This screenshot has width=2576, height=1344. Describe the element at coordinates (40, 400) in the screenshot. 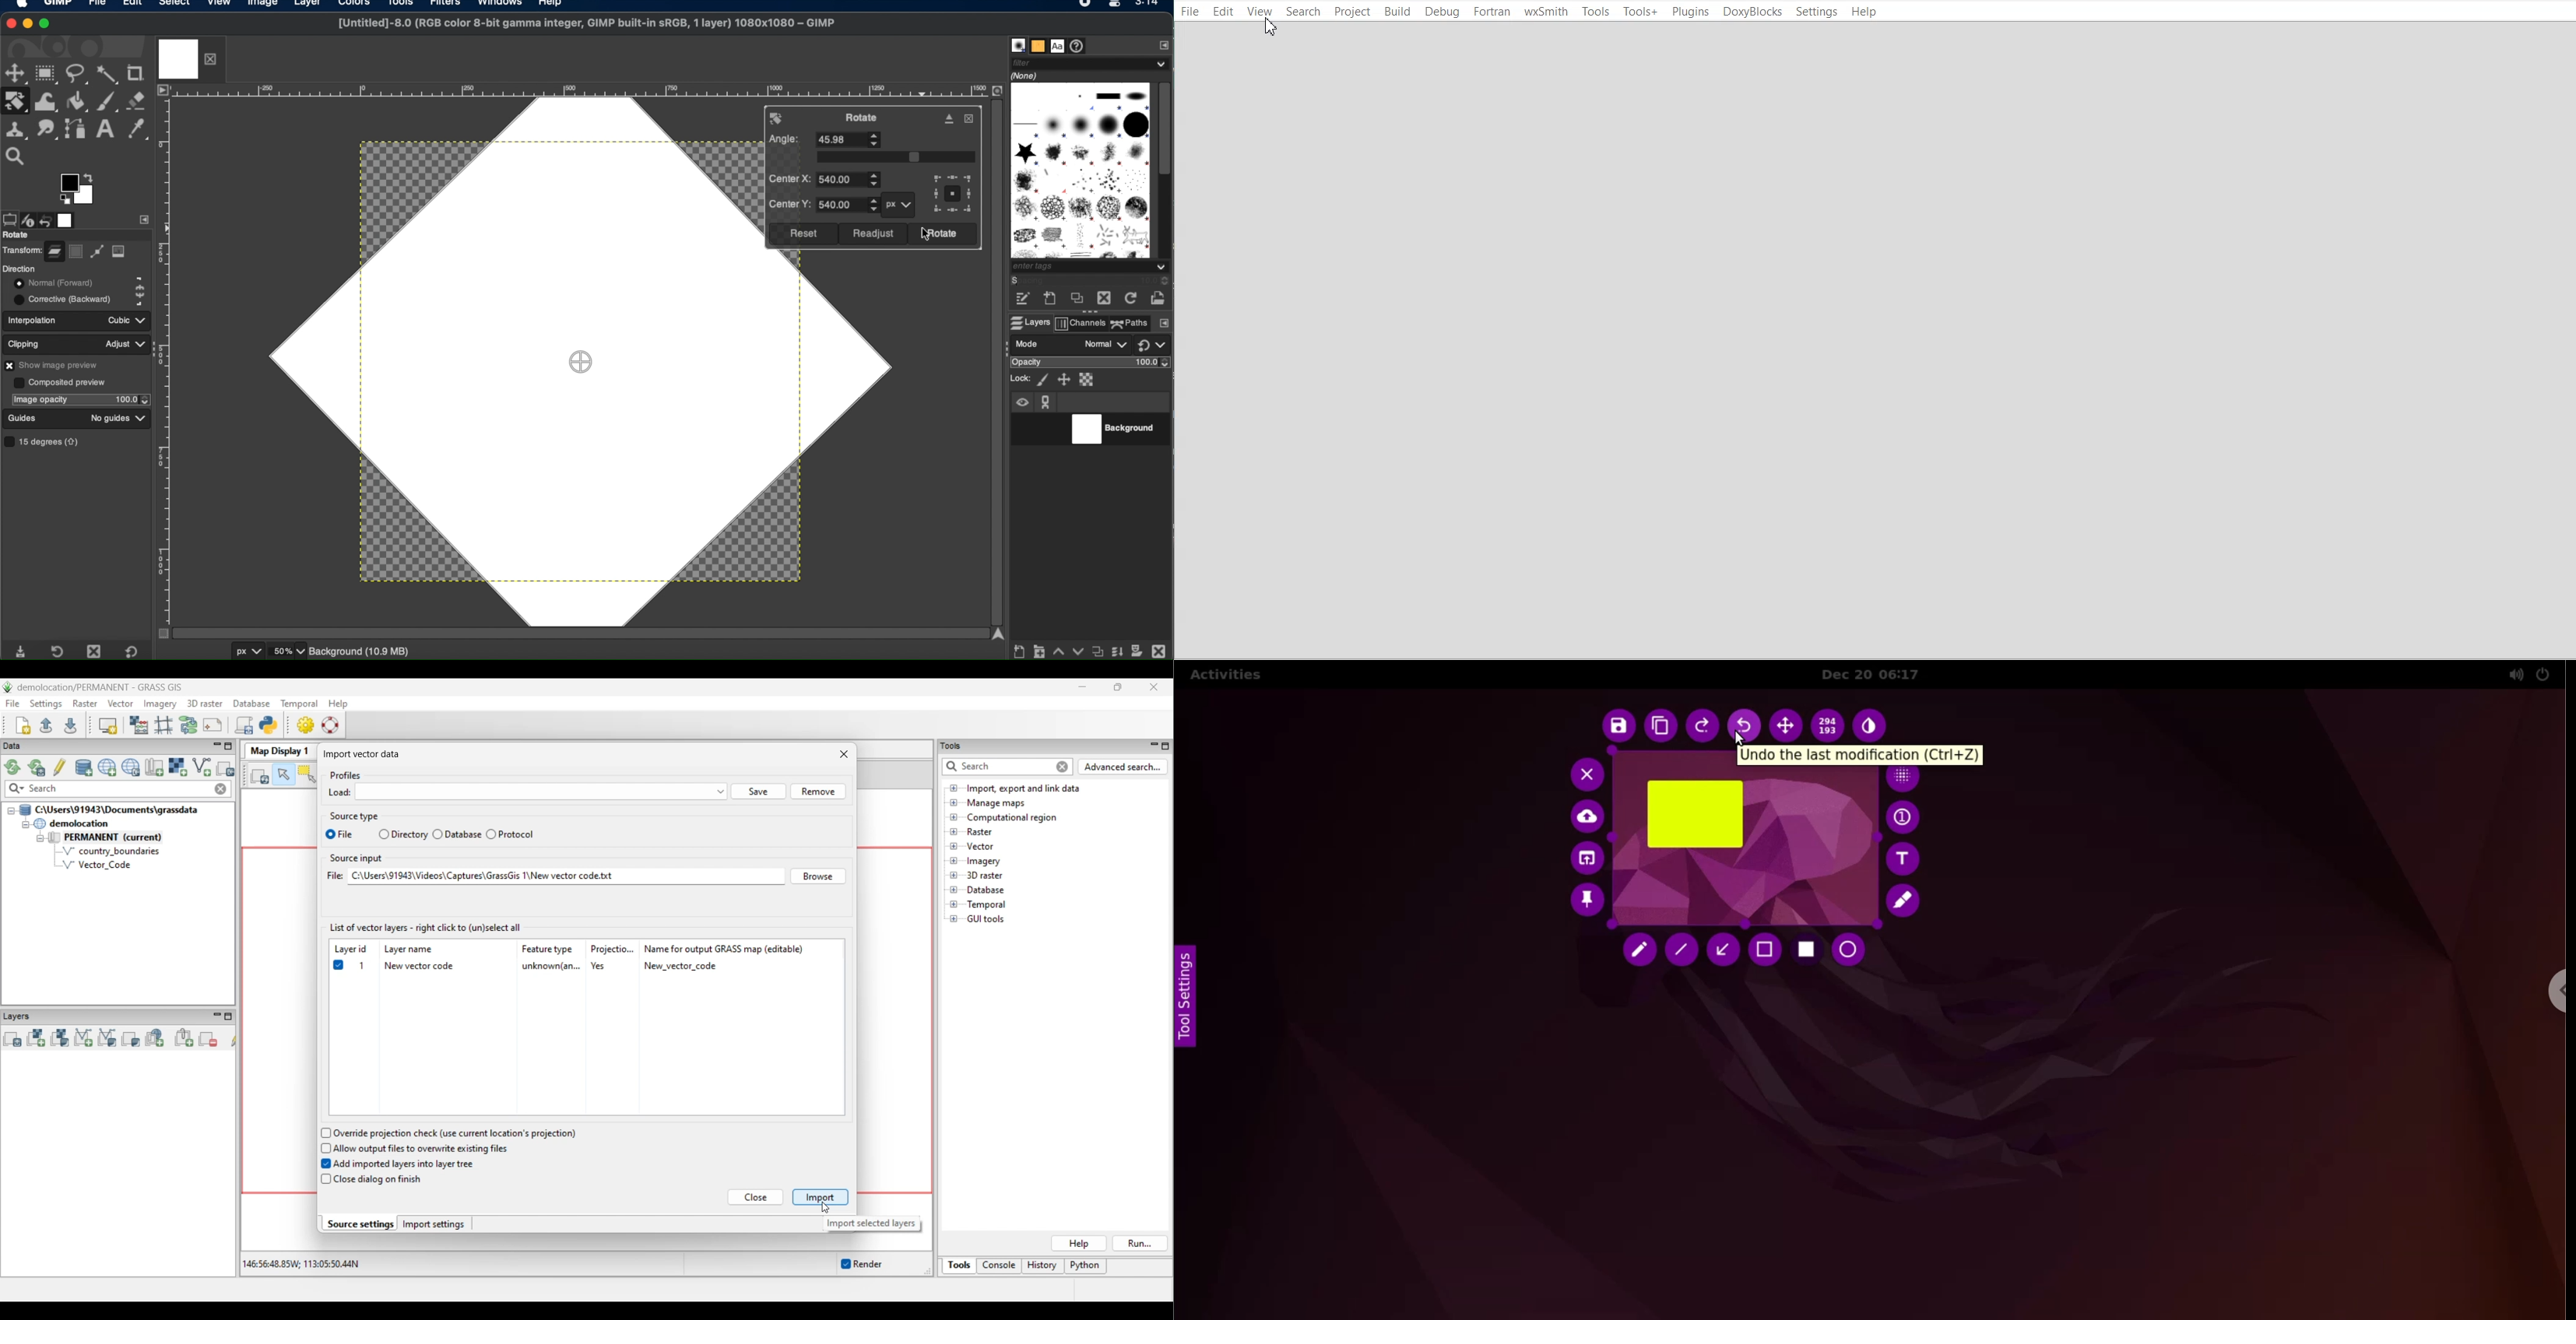

I see `image opacity` at that location.